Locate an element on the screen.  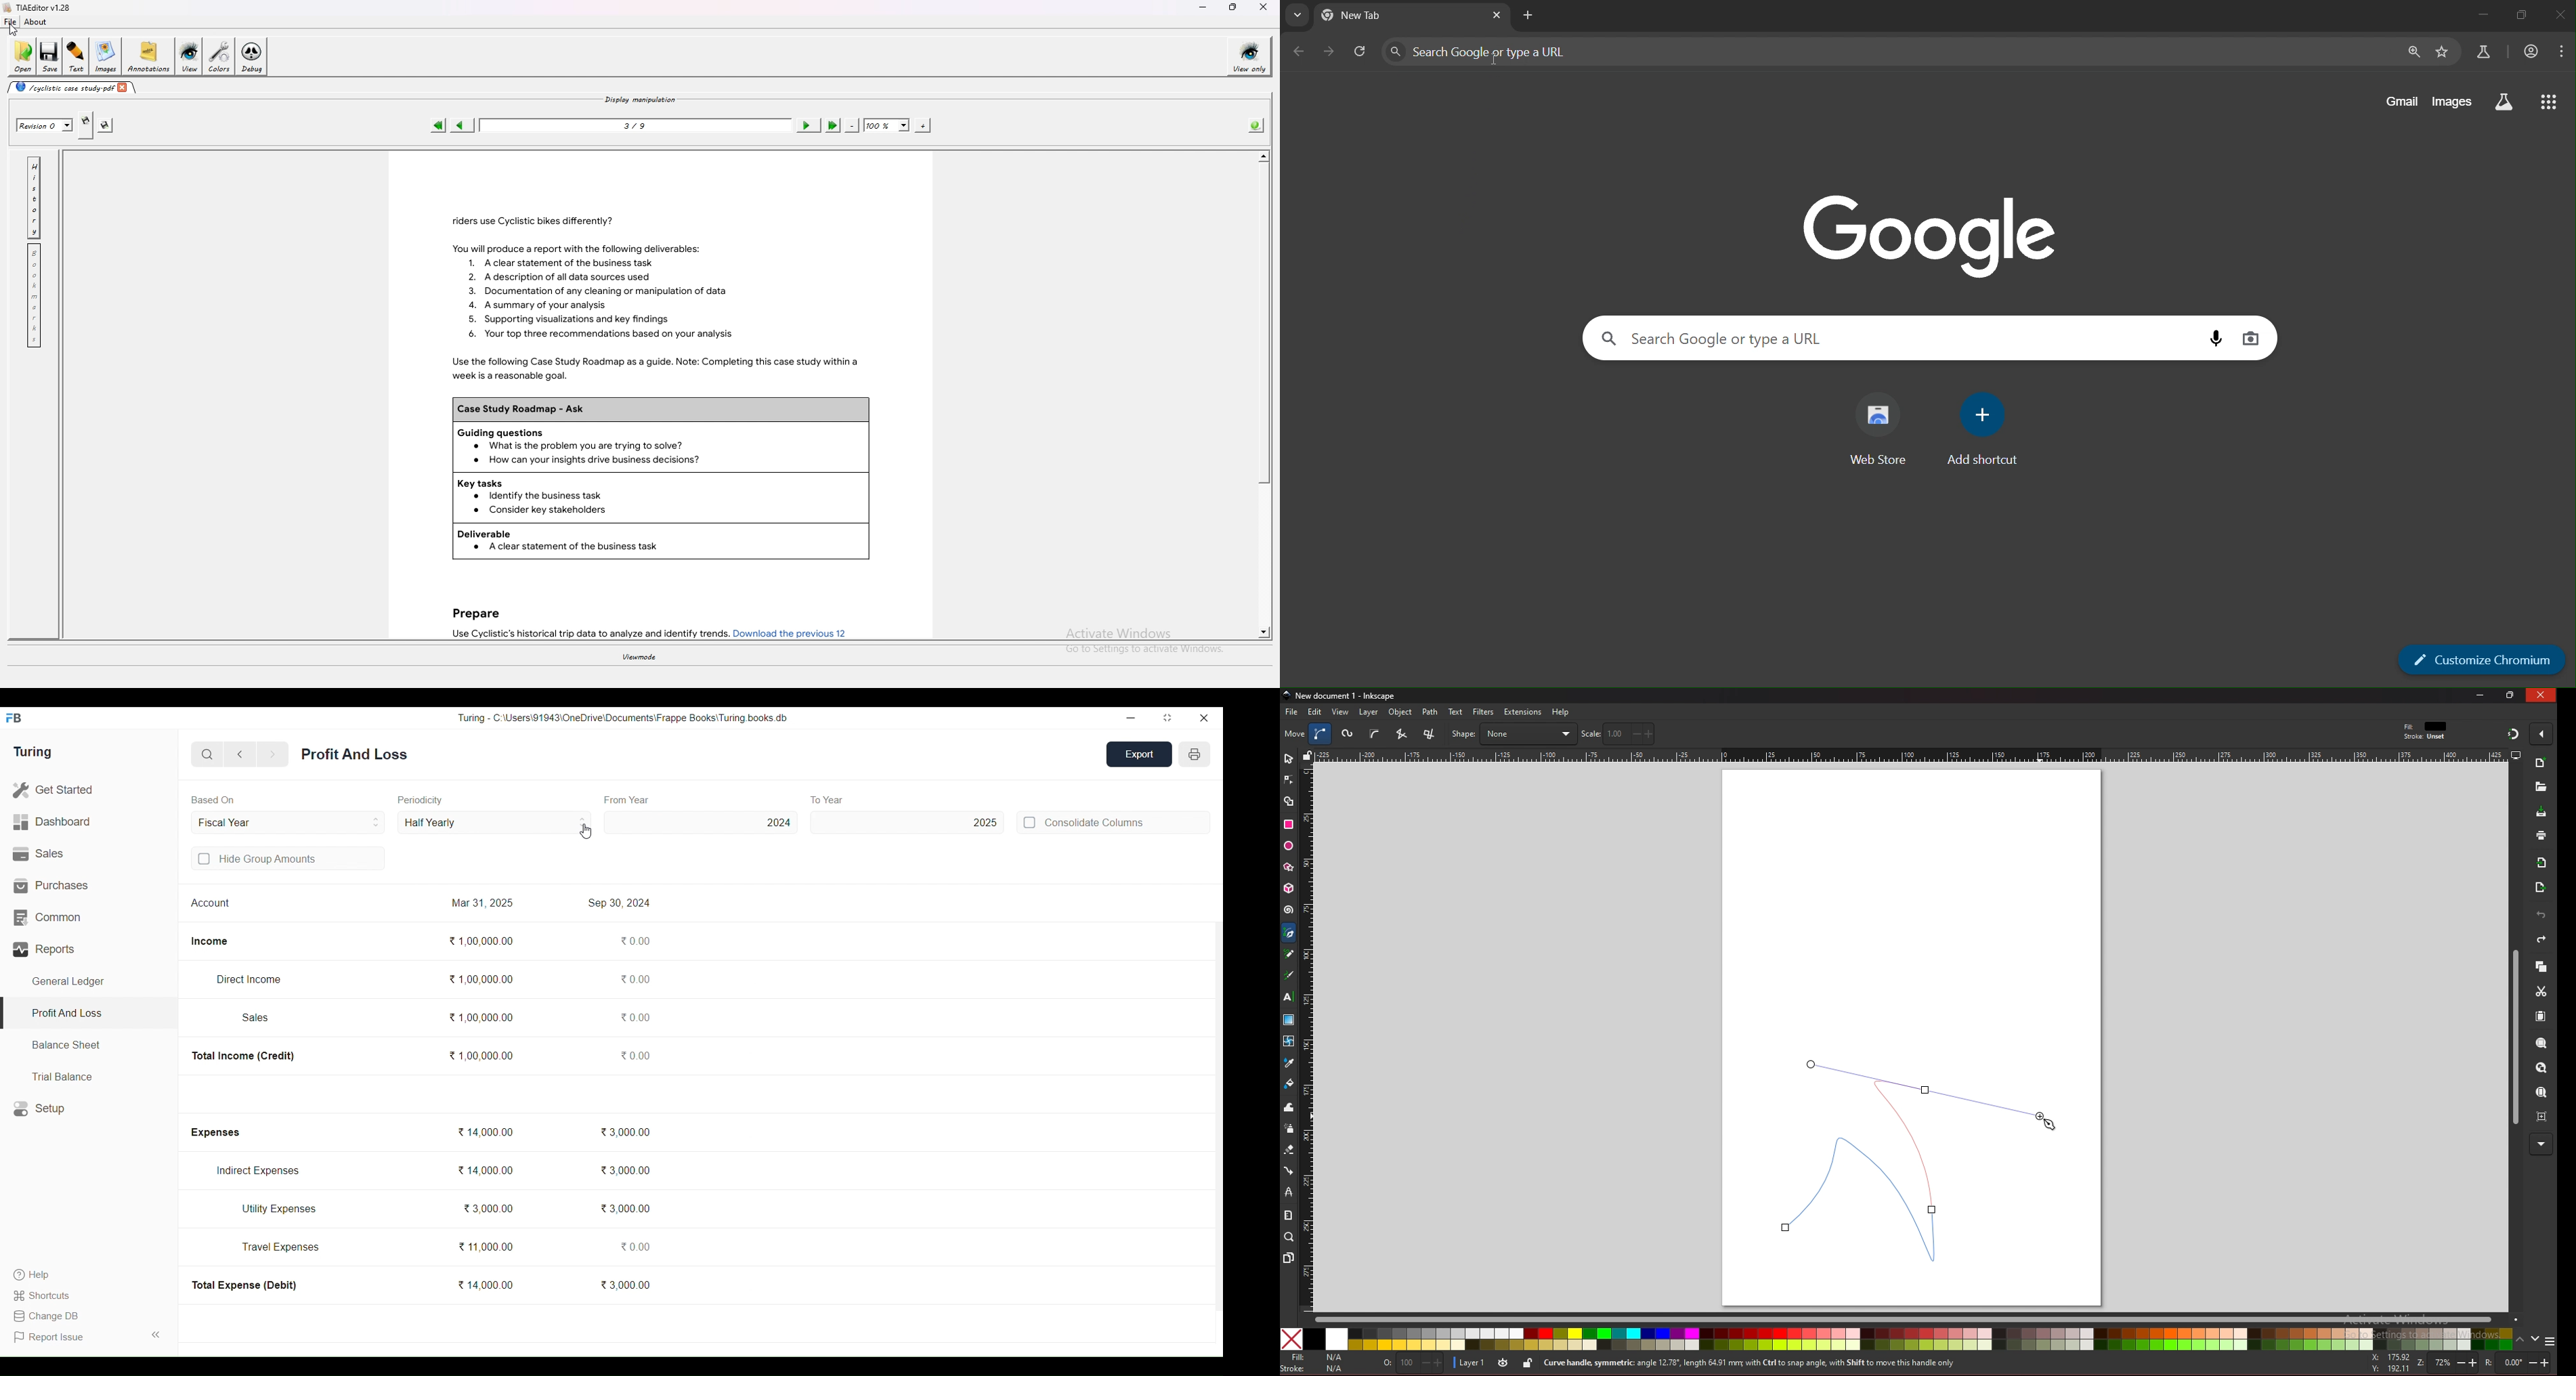
0.00 is located at coordinates (635, 979).